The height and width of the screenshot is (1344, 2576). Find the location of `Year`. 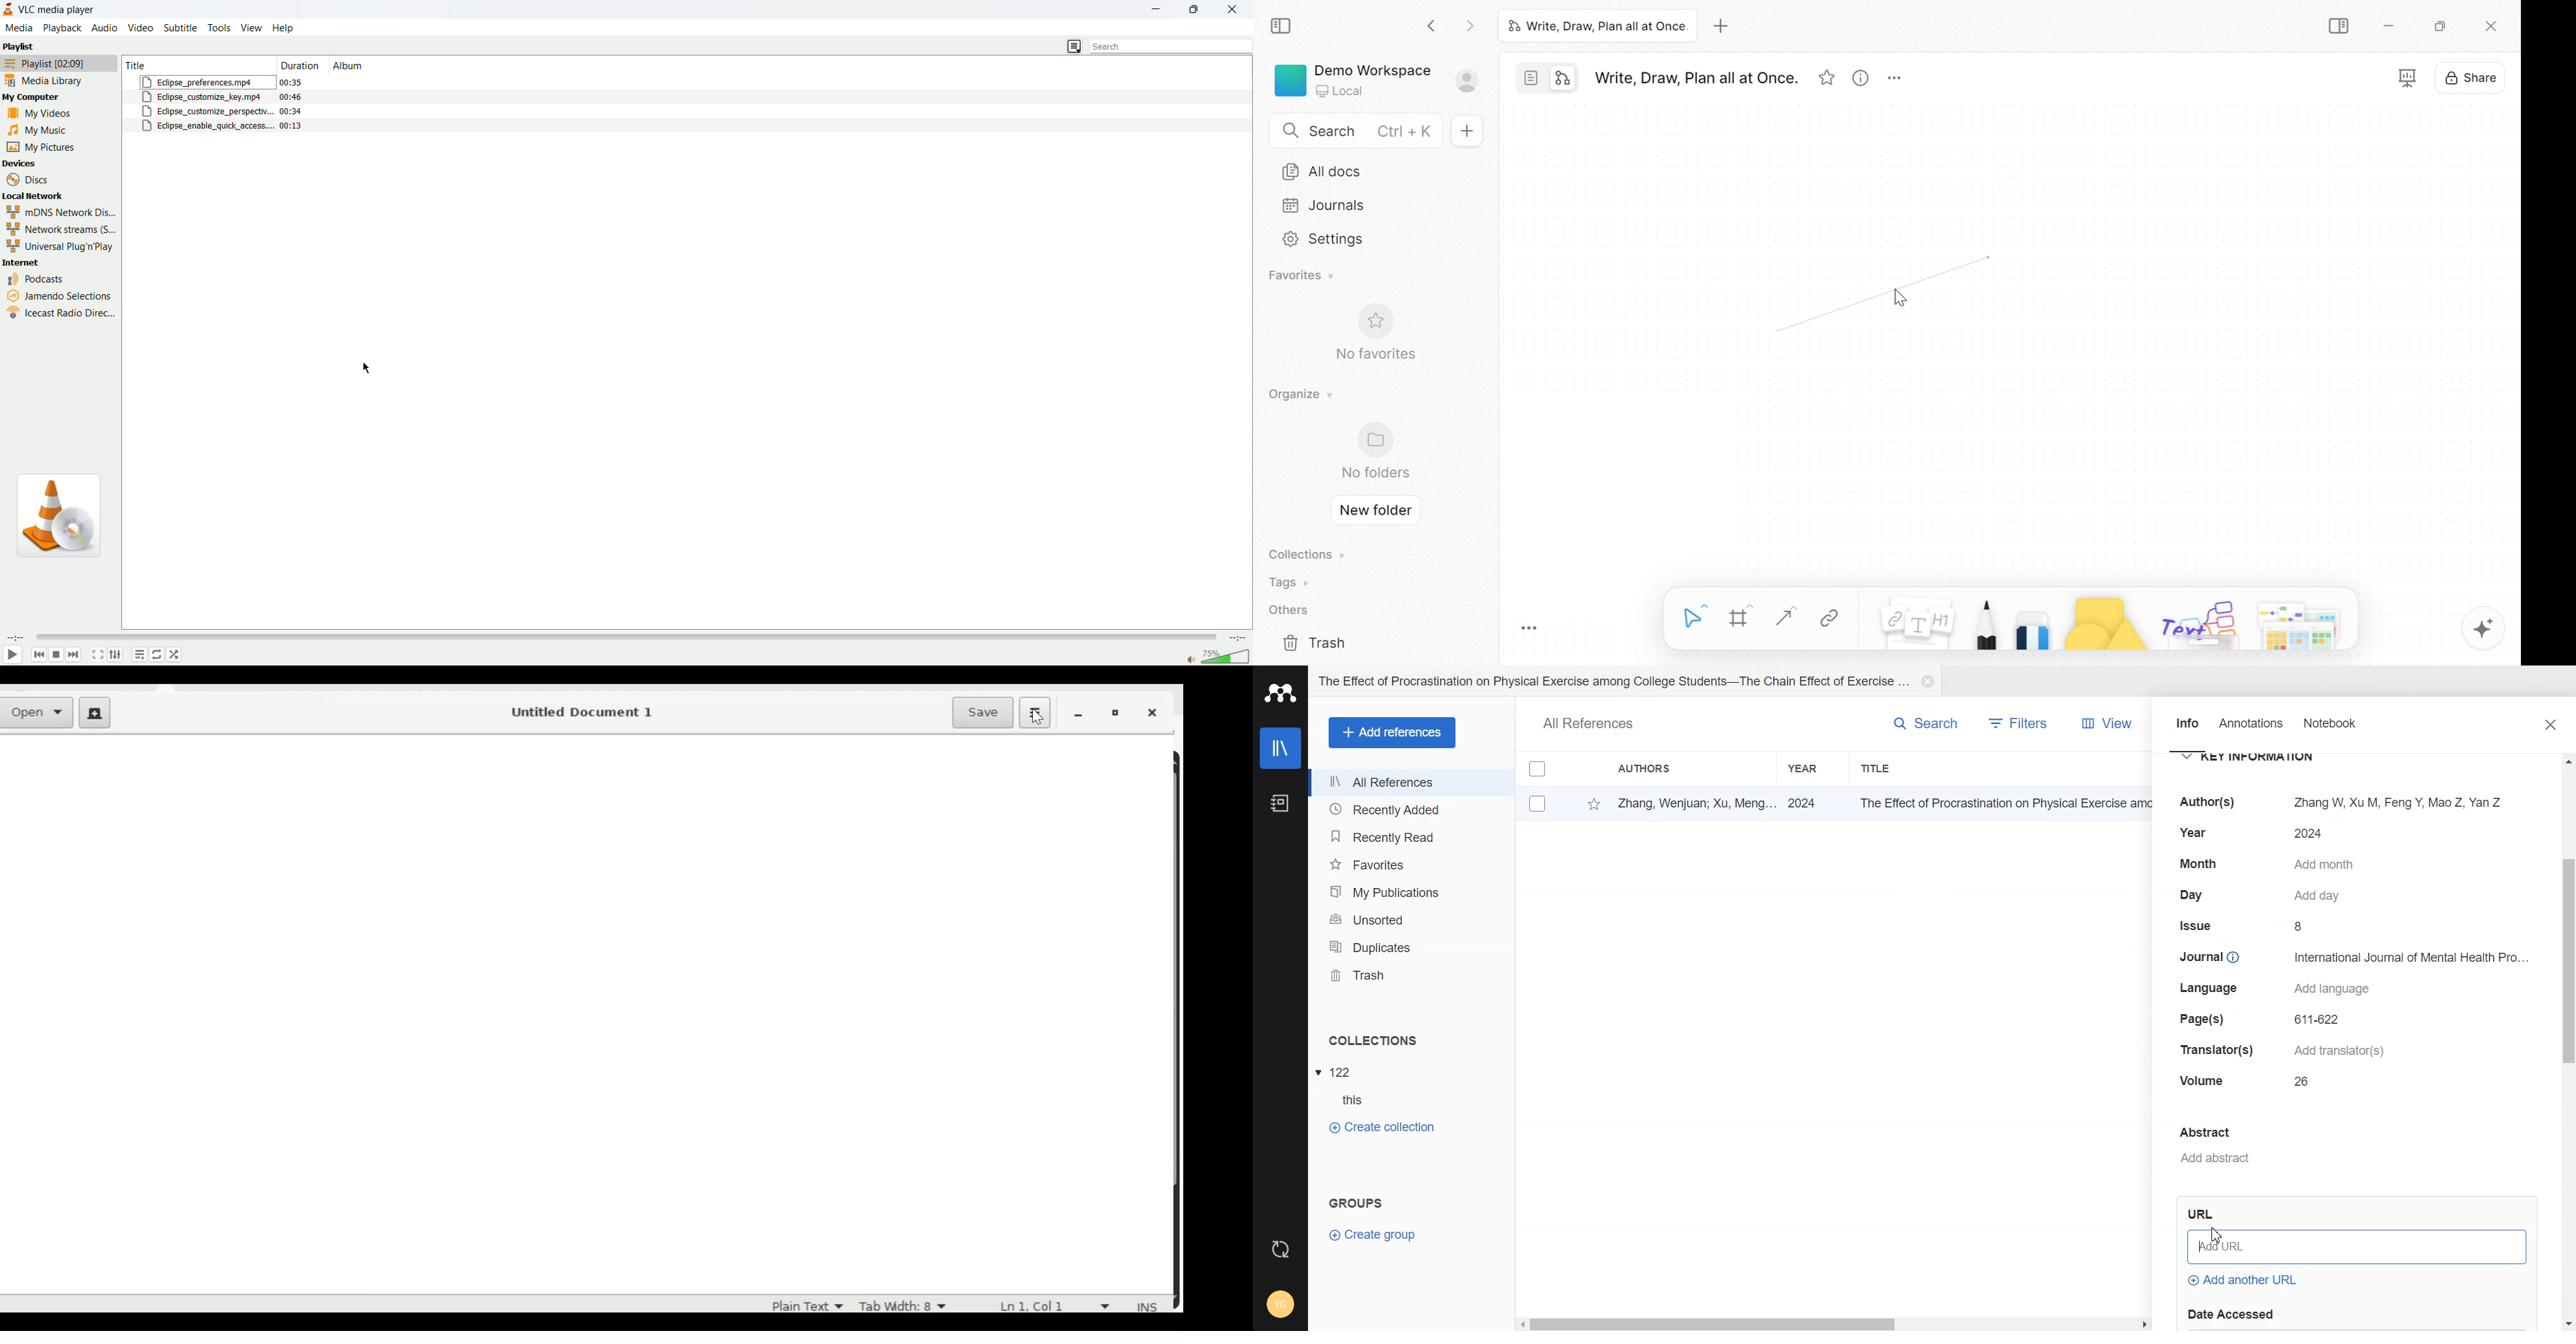

Year is located at coordinates (1813, 767).